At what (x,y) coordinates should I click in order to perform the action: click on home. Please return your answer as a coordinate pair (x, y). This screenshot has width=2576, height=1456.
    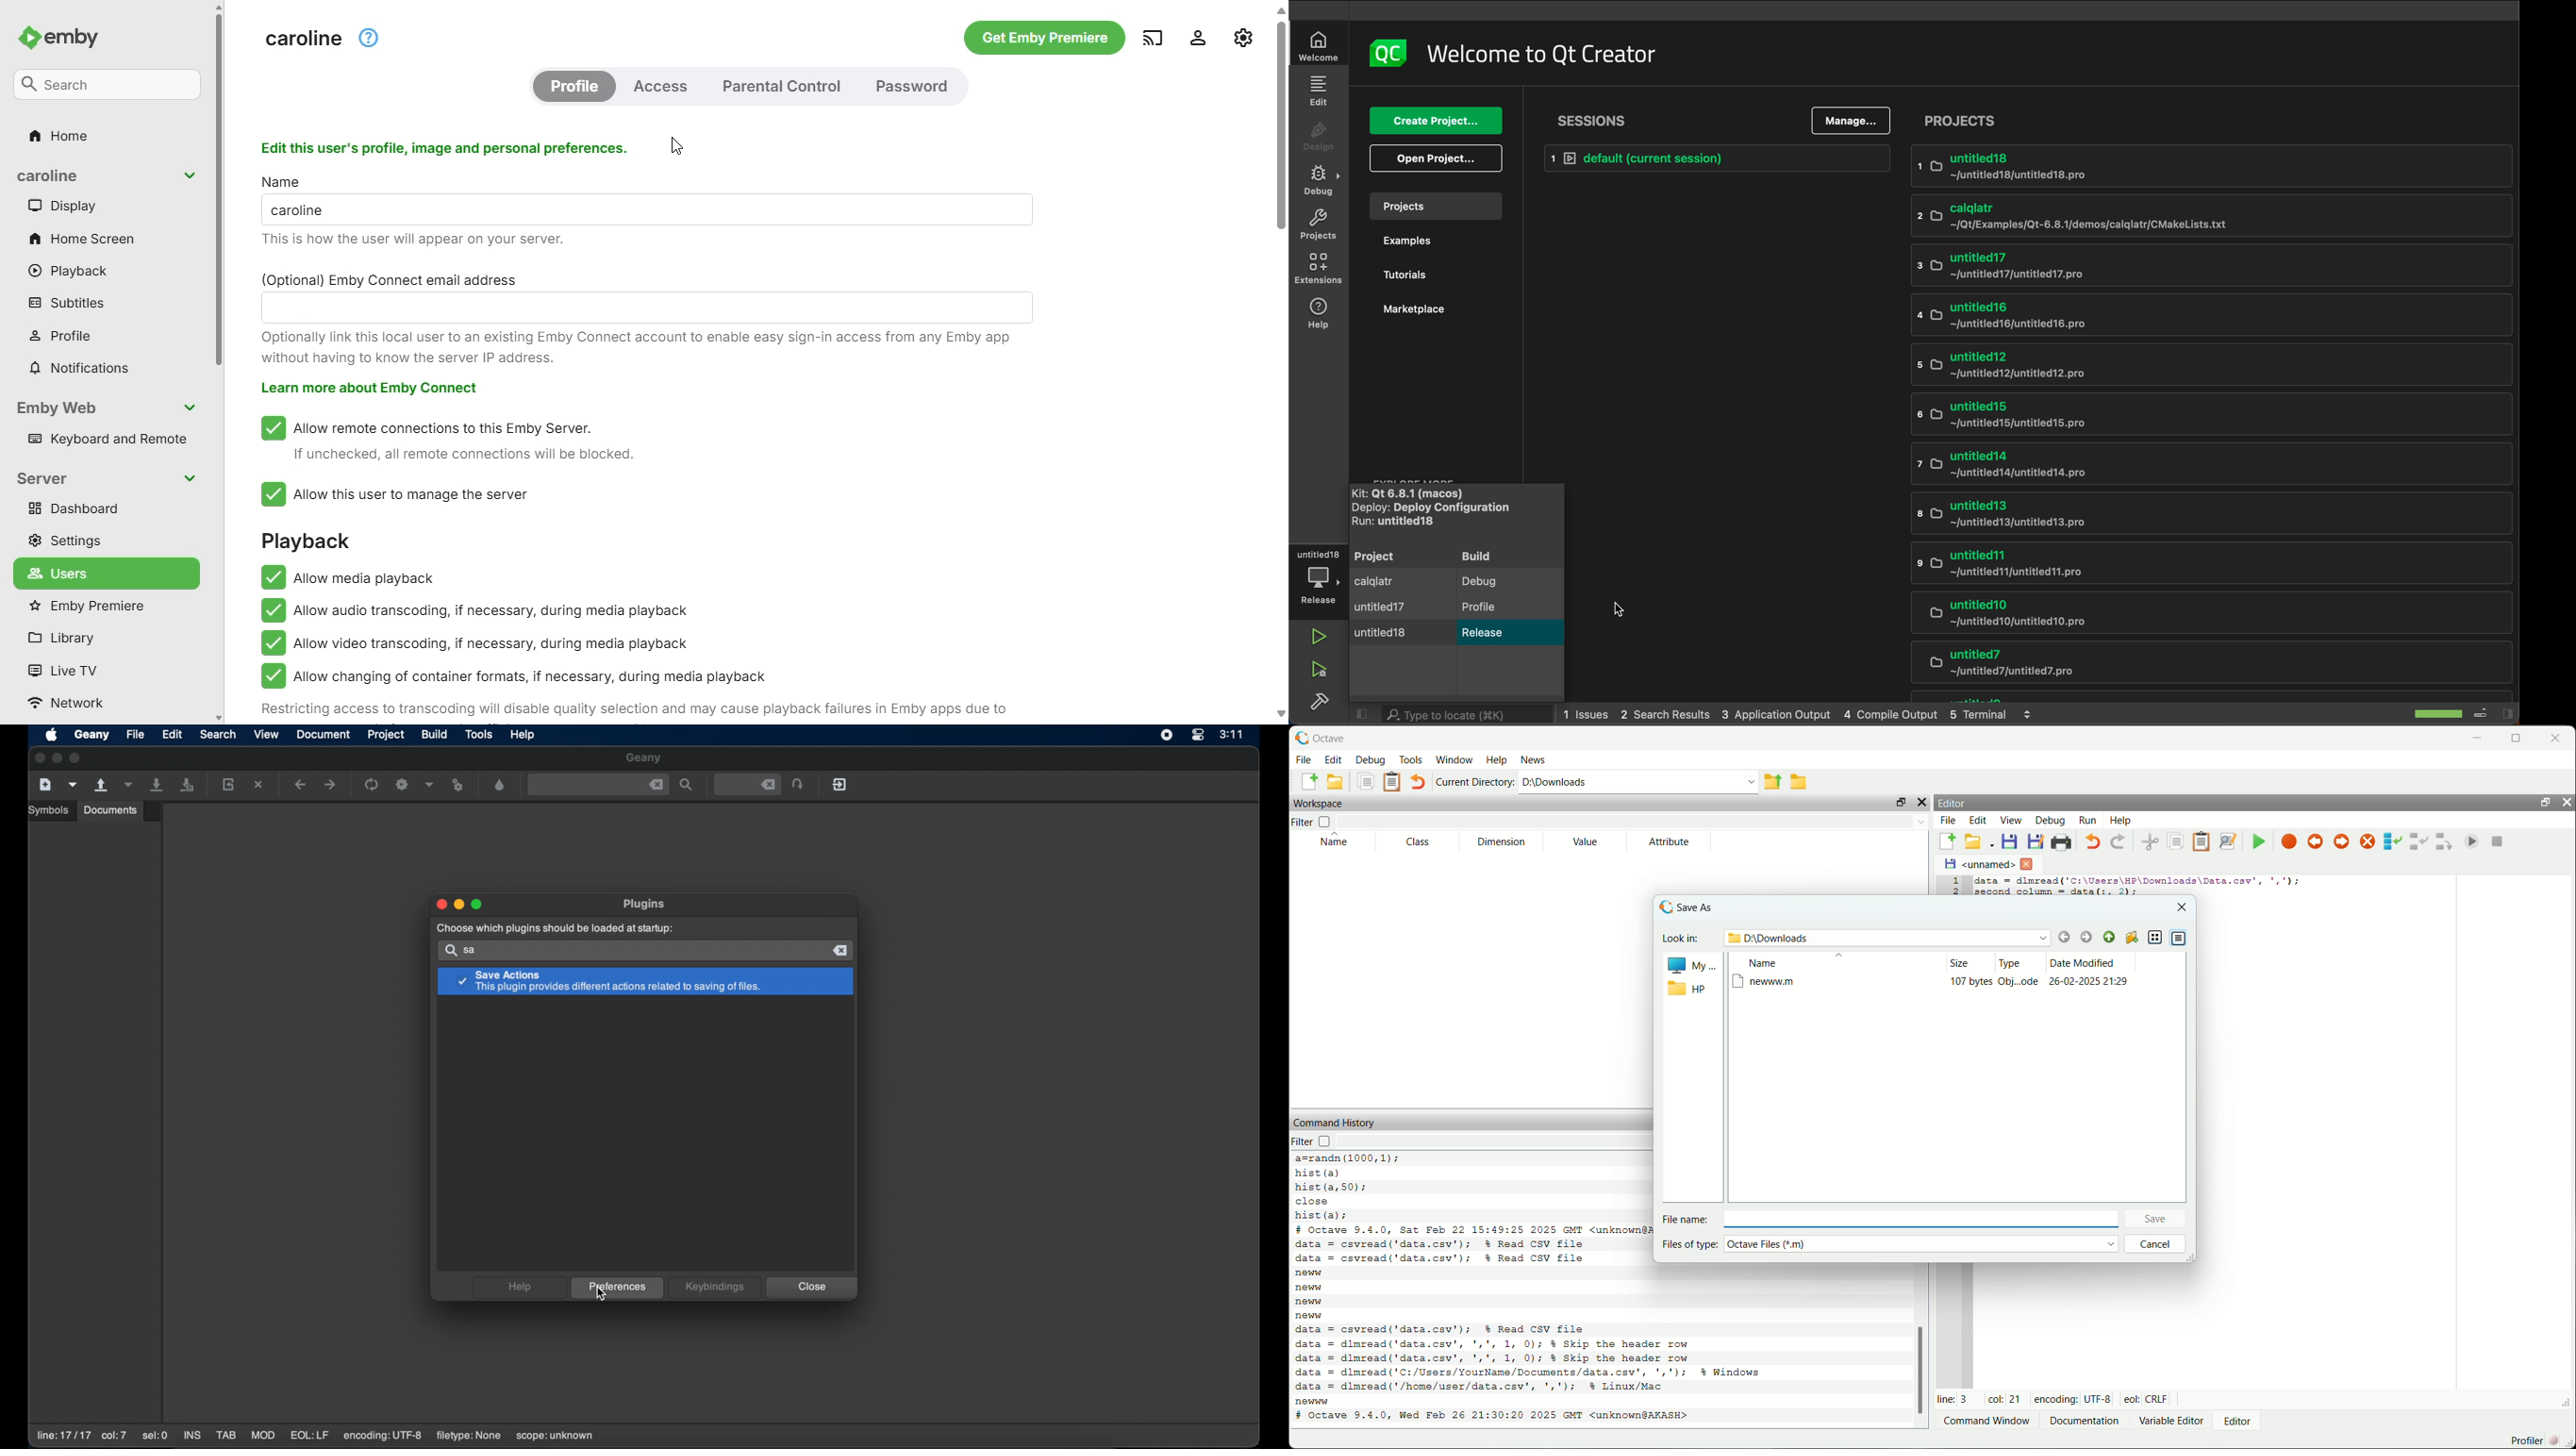
    Looking at the image, I should click on (66, 138).